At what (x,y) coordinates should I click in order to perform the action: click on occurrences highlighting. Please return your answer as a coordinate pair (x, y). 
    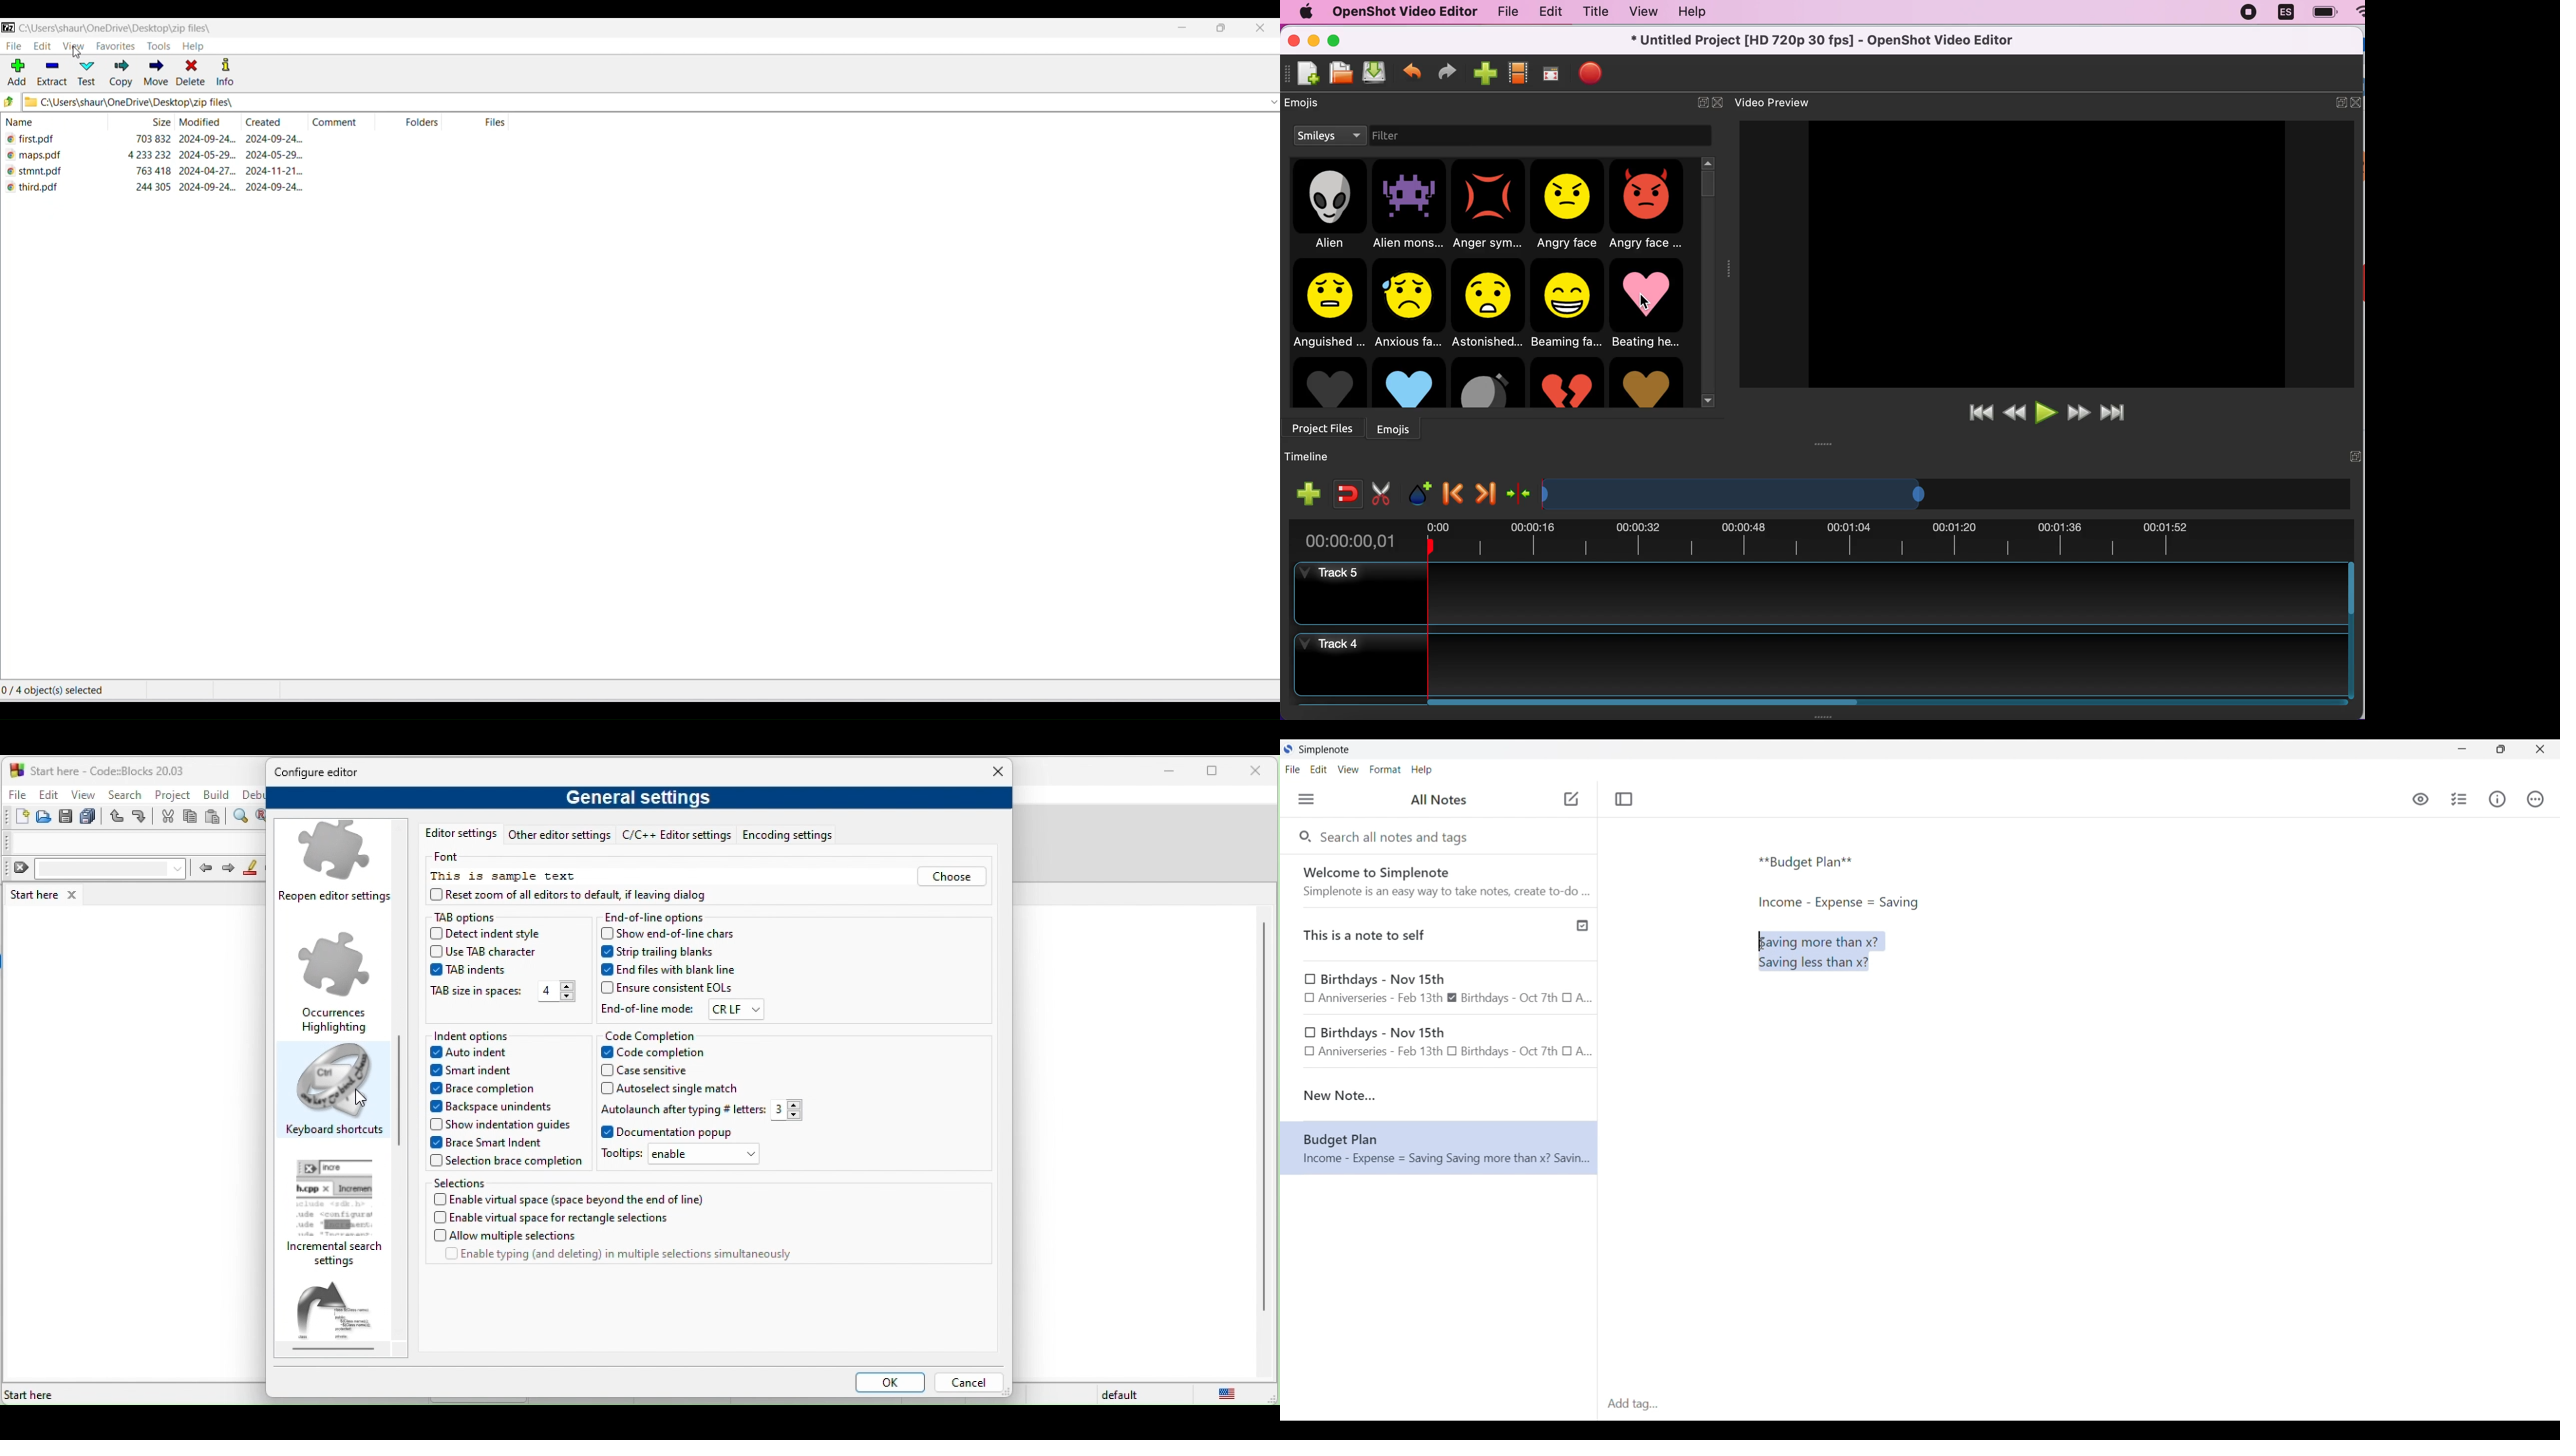
    Looking at the image, I should click on (335, 981).